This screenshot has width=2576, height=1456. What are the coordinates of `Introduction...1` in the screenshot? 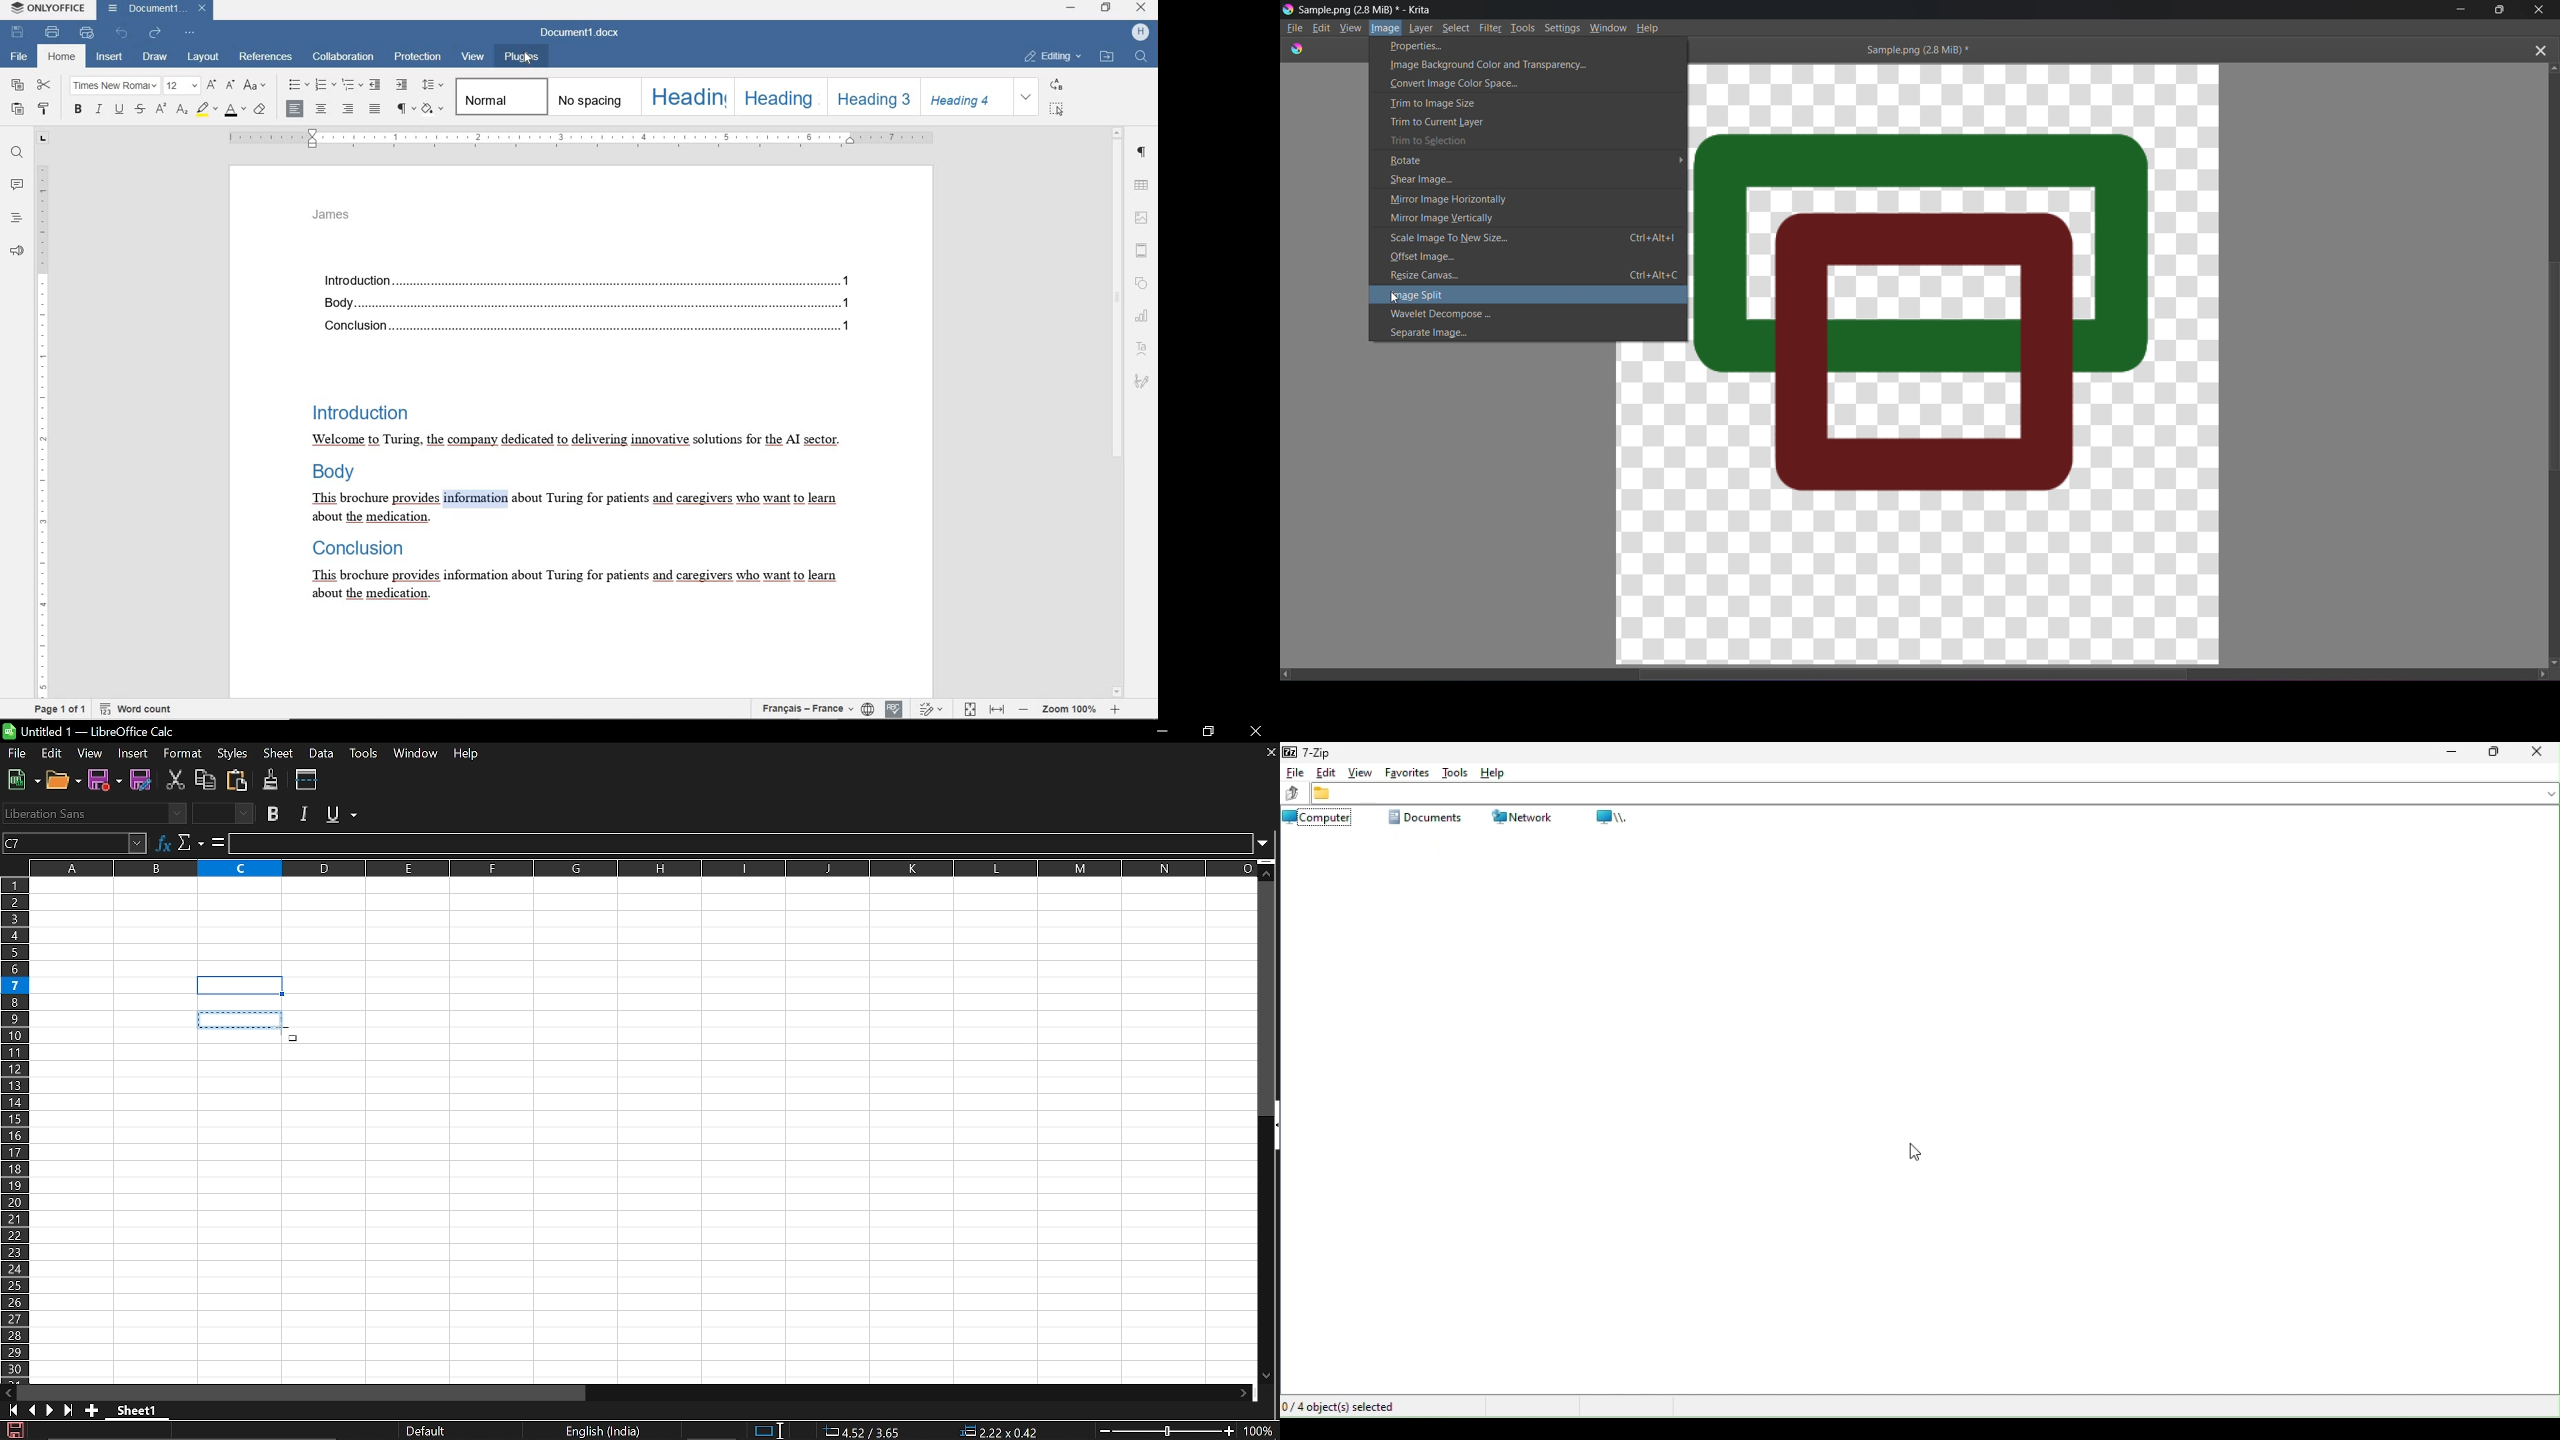 It's located at (583, 278).